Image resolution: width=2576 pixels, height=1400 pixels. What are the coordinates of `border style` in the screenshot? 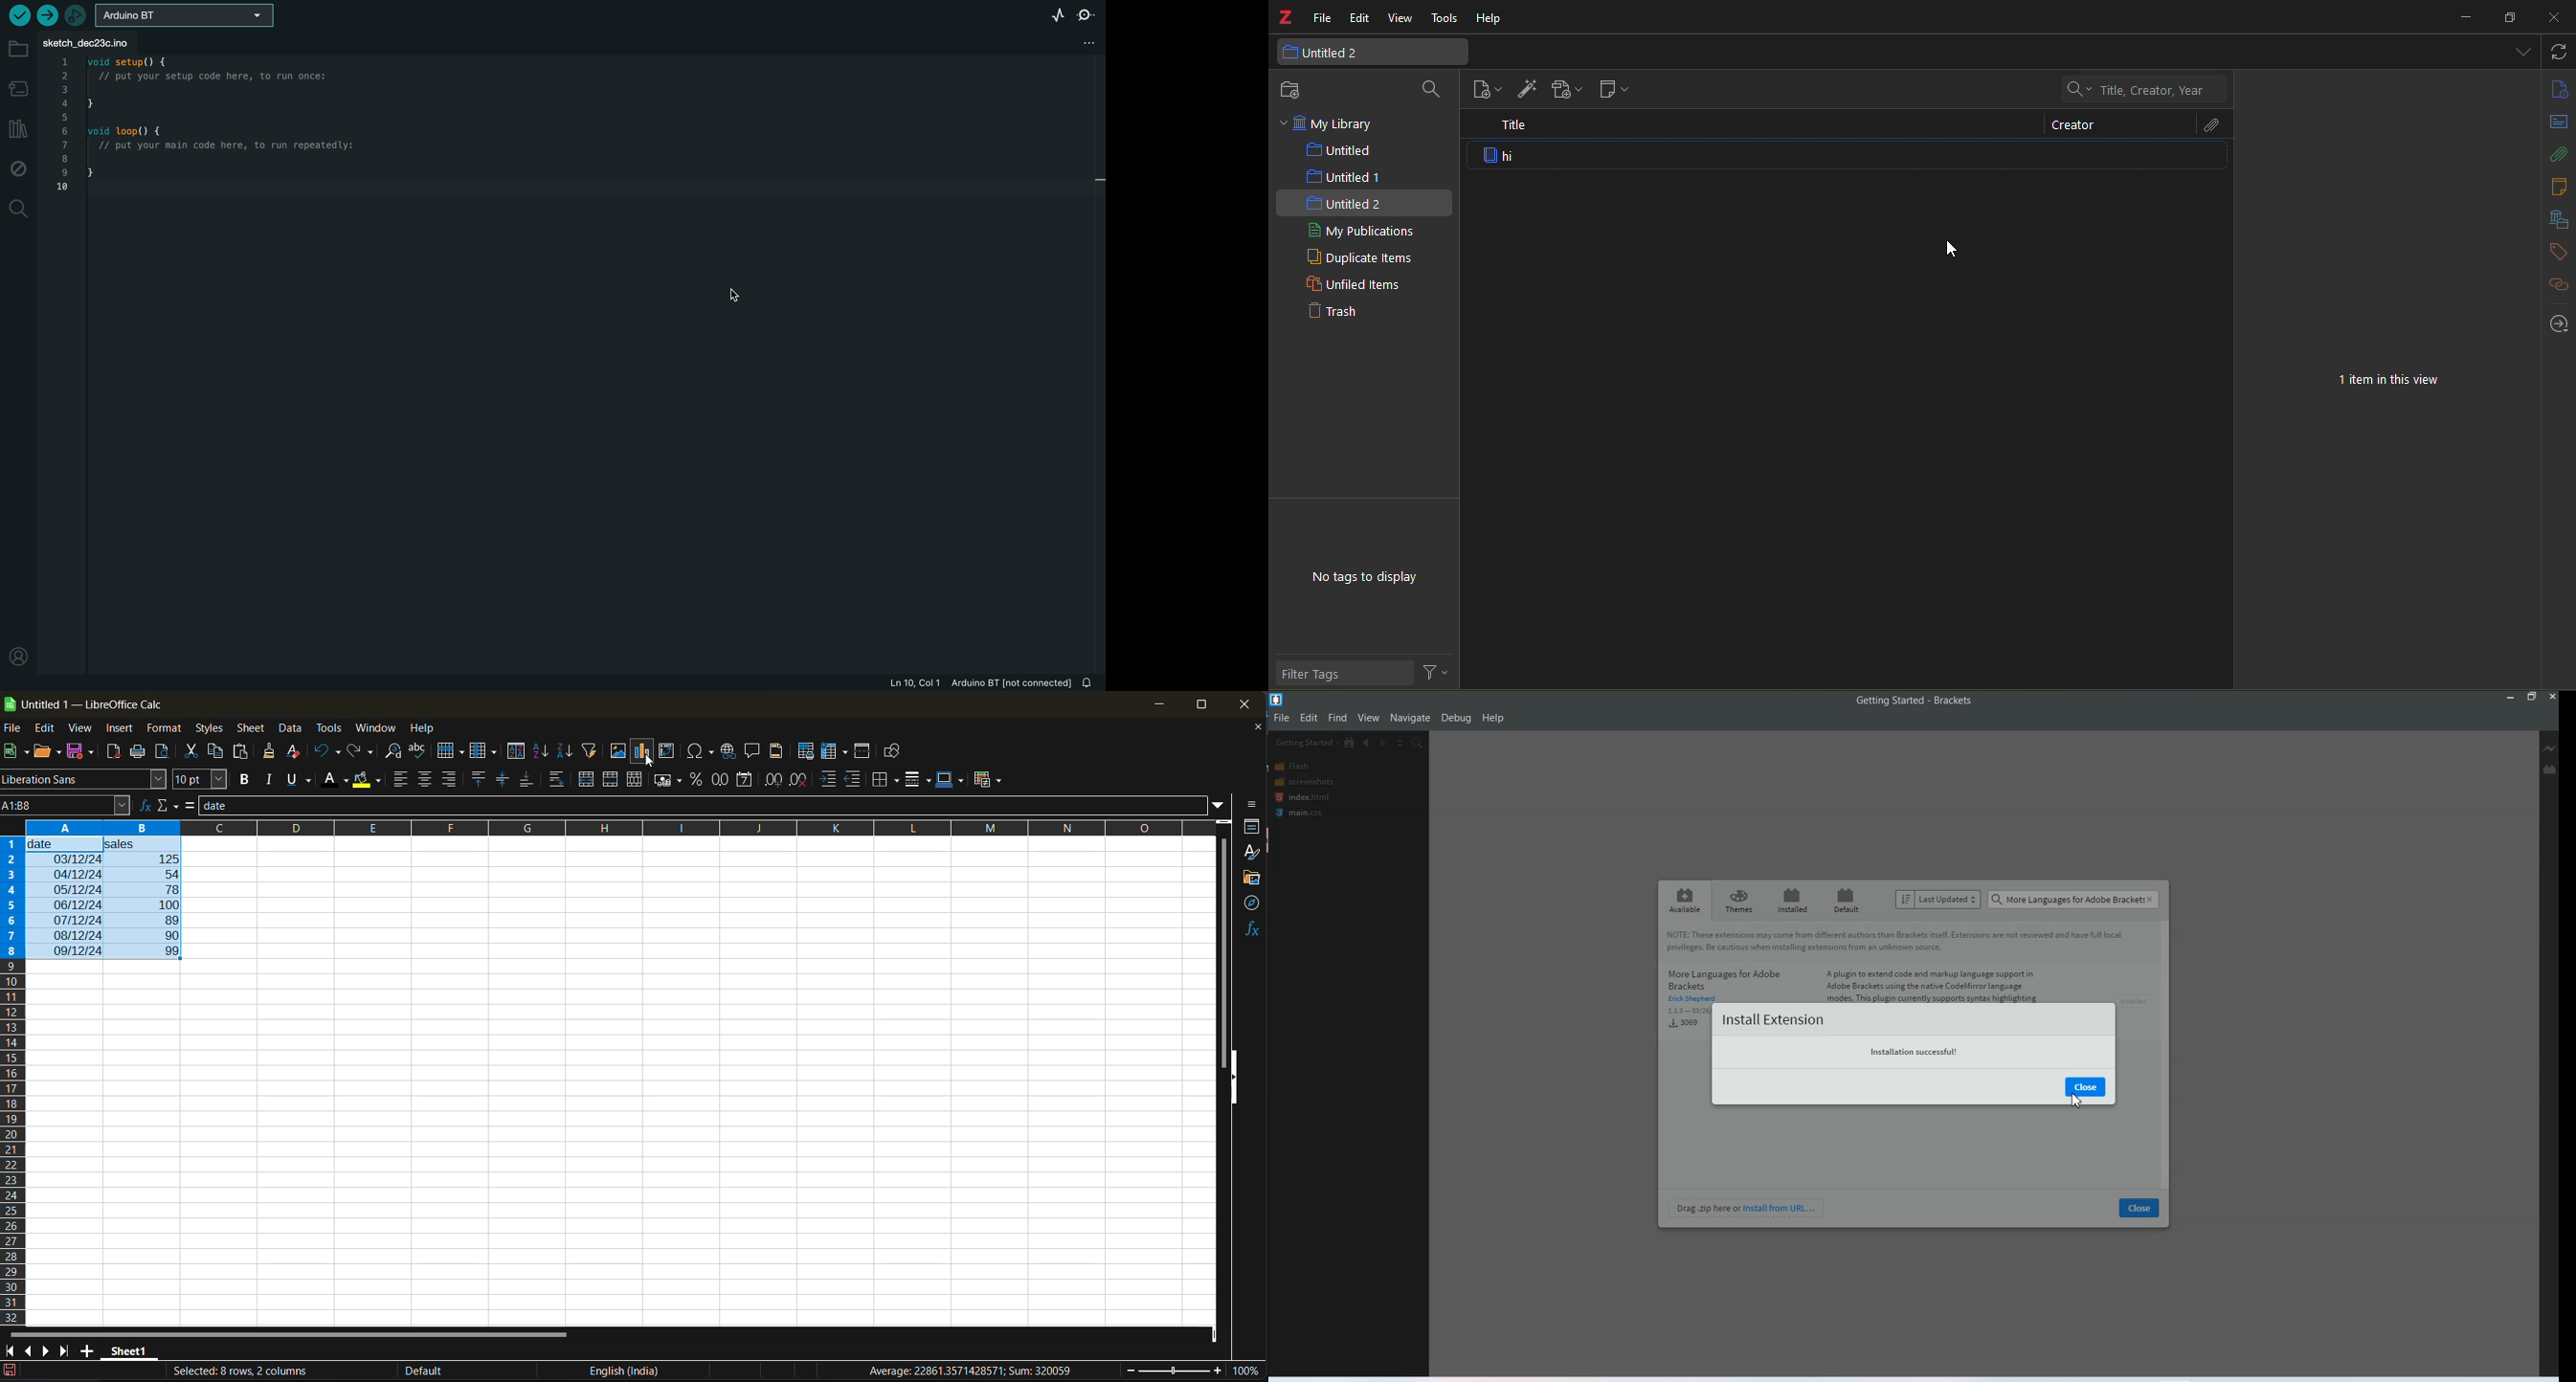 It's located at (917, 781).